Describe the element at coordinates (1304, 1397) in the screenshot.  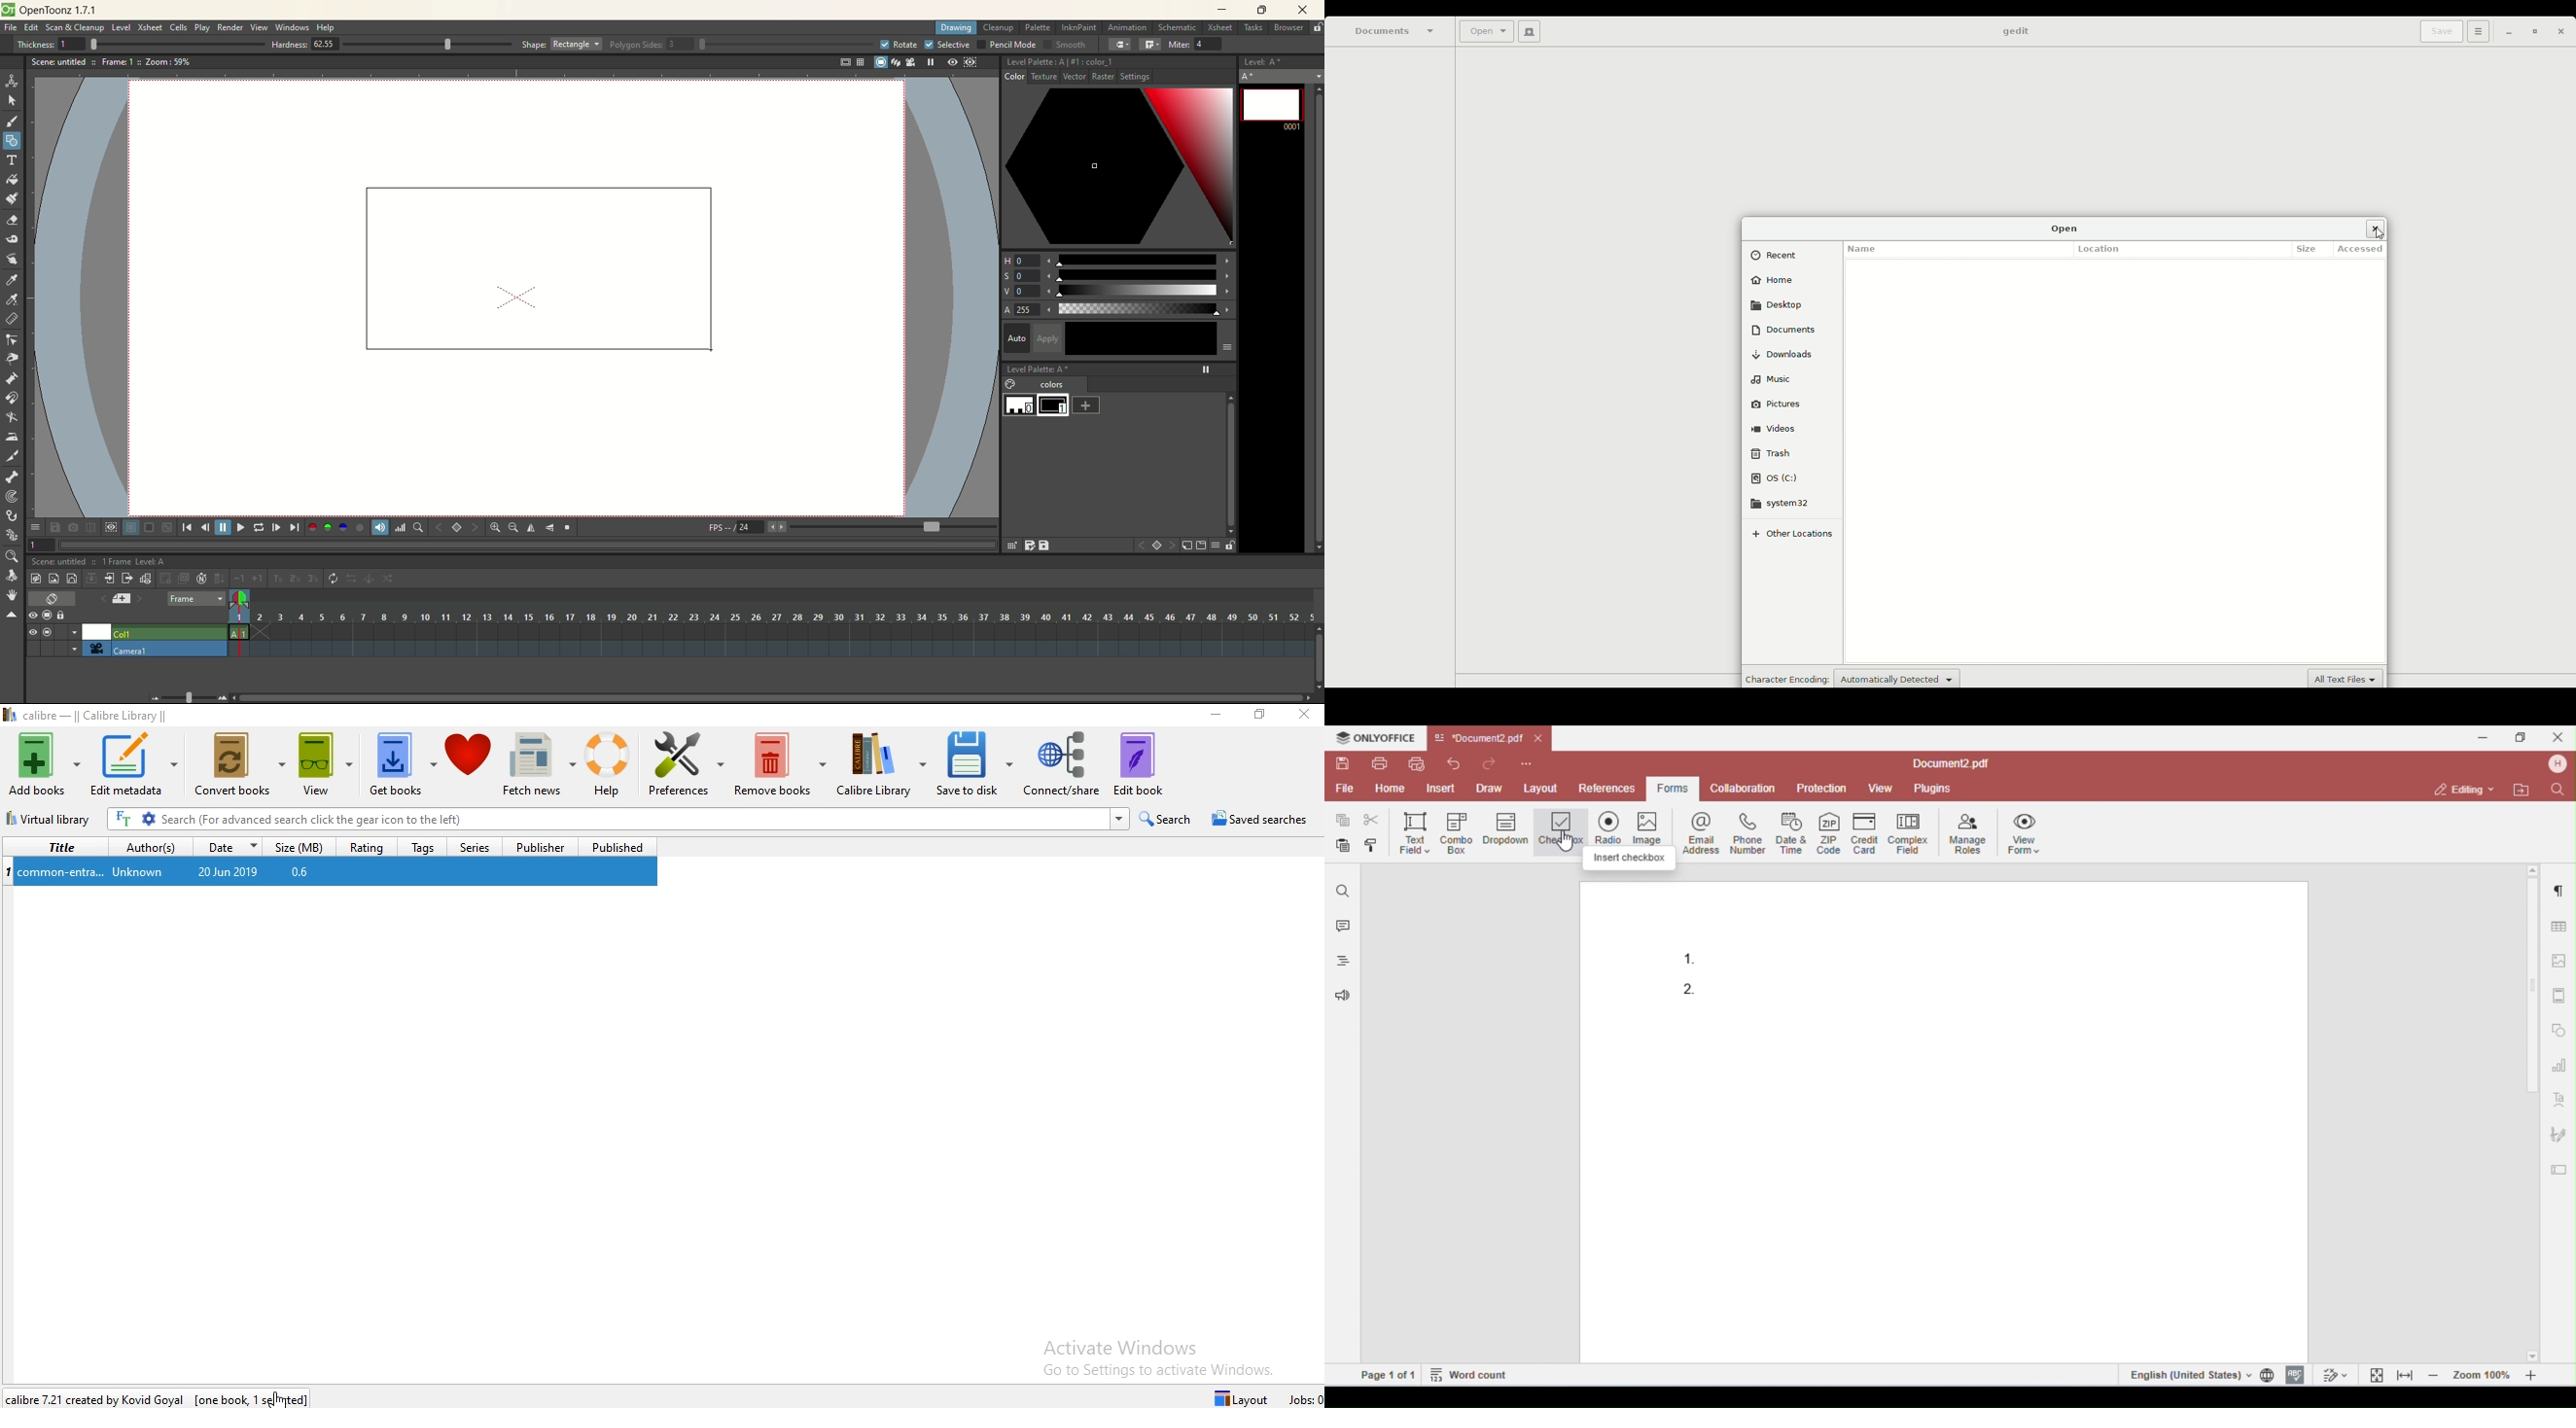
I see `Jobs: 0` at that location.